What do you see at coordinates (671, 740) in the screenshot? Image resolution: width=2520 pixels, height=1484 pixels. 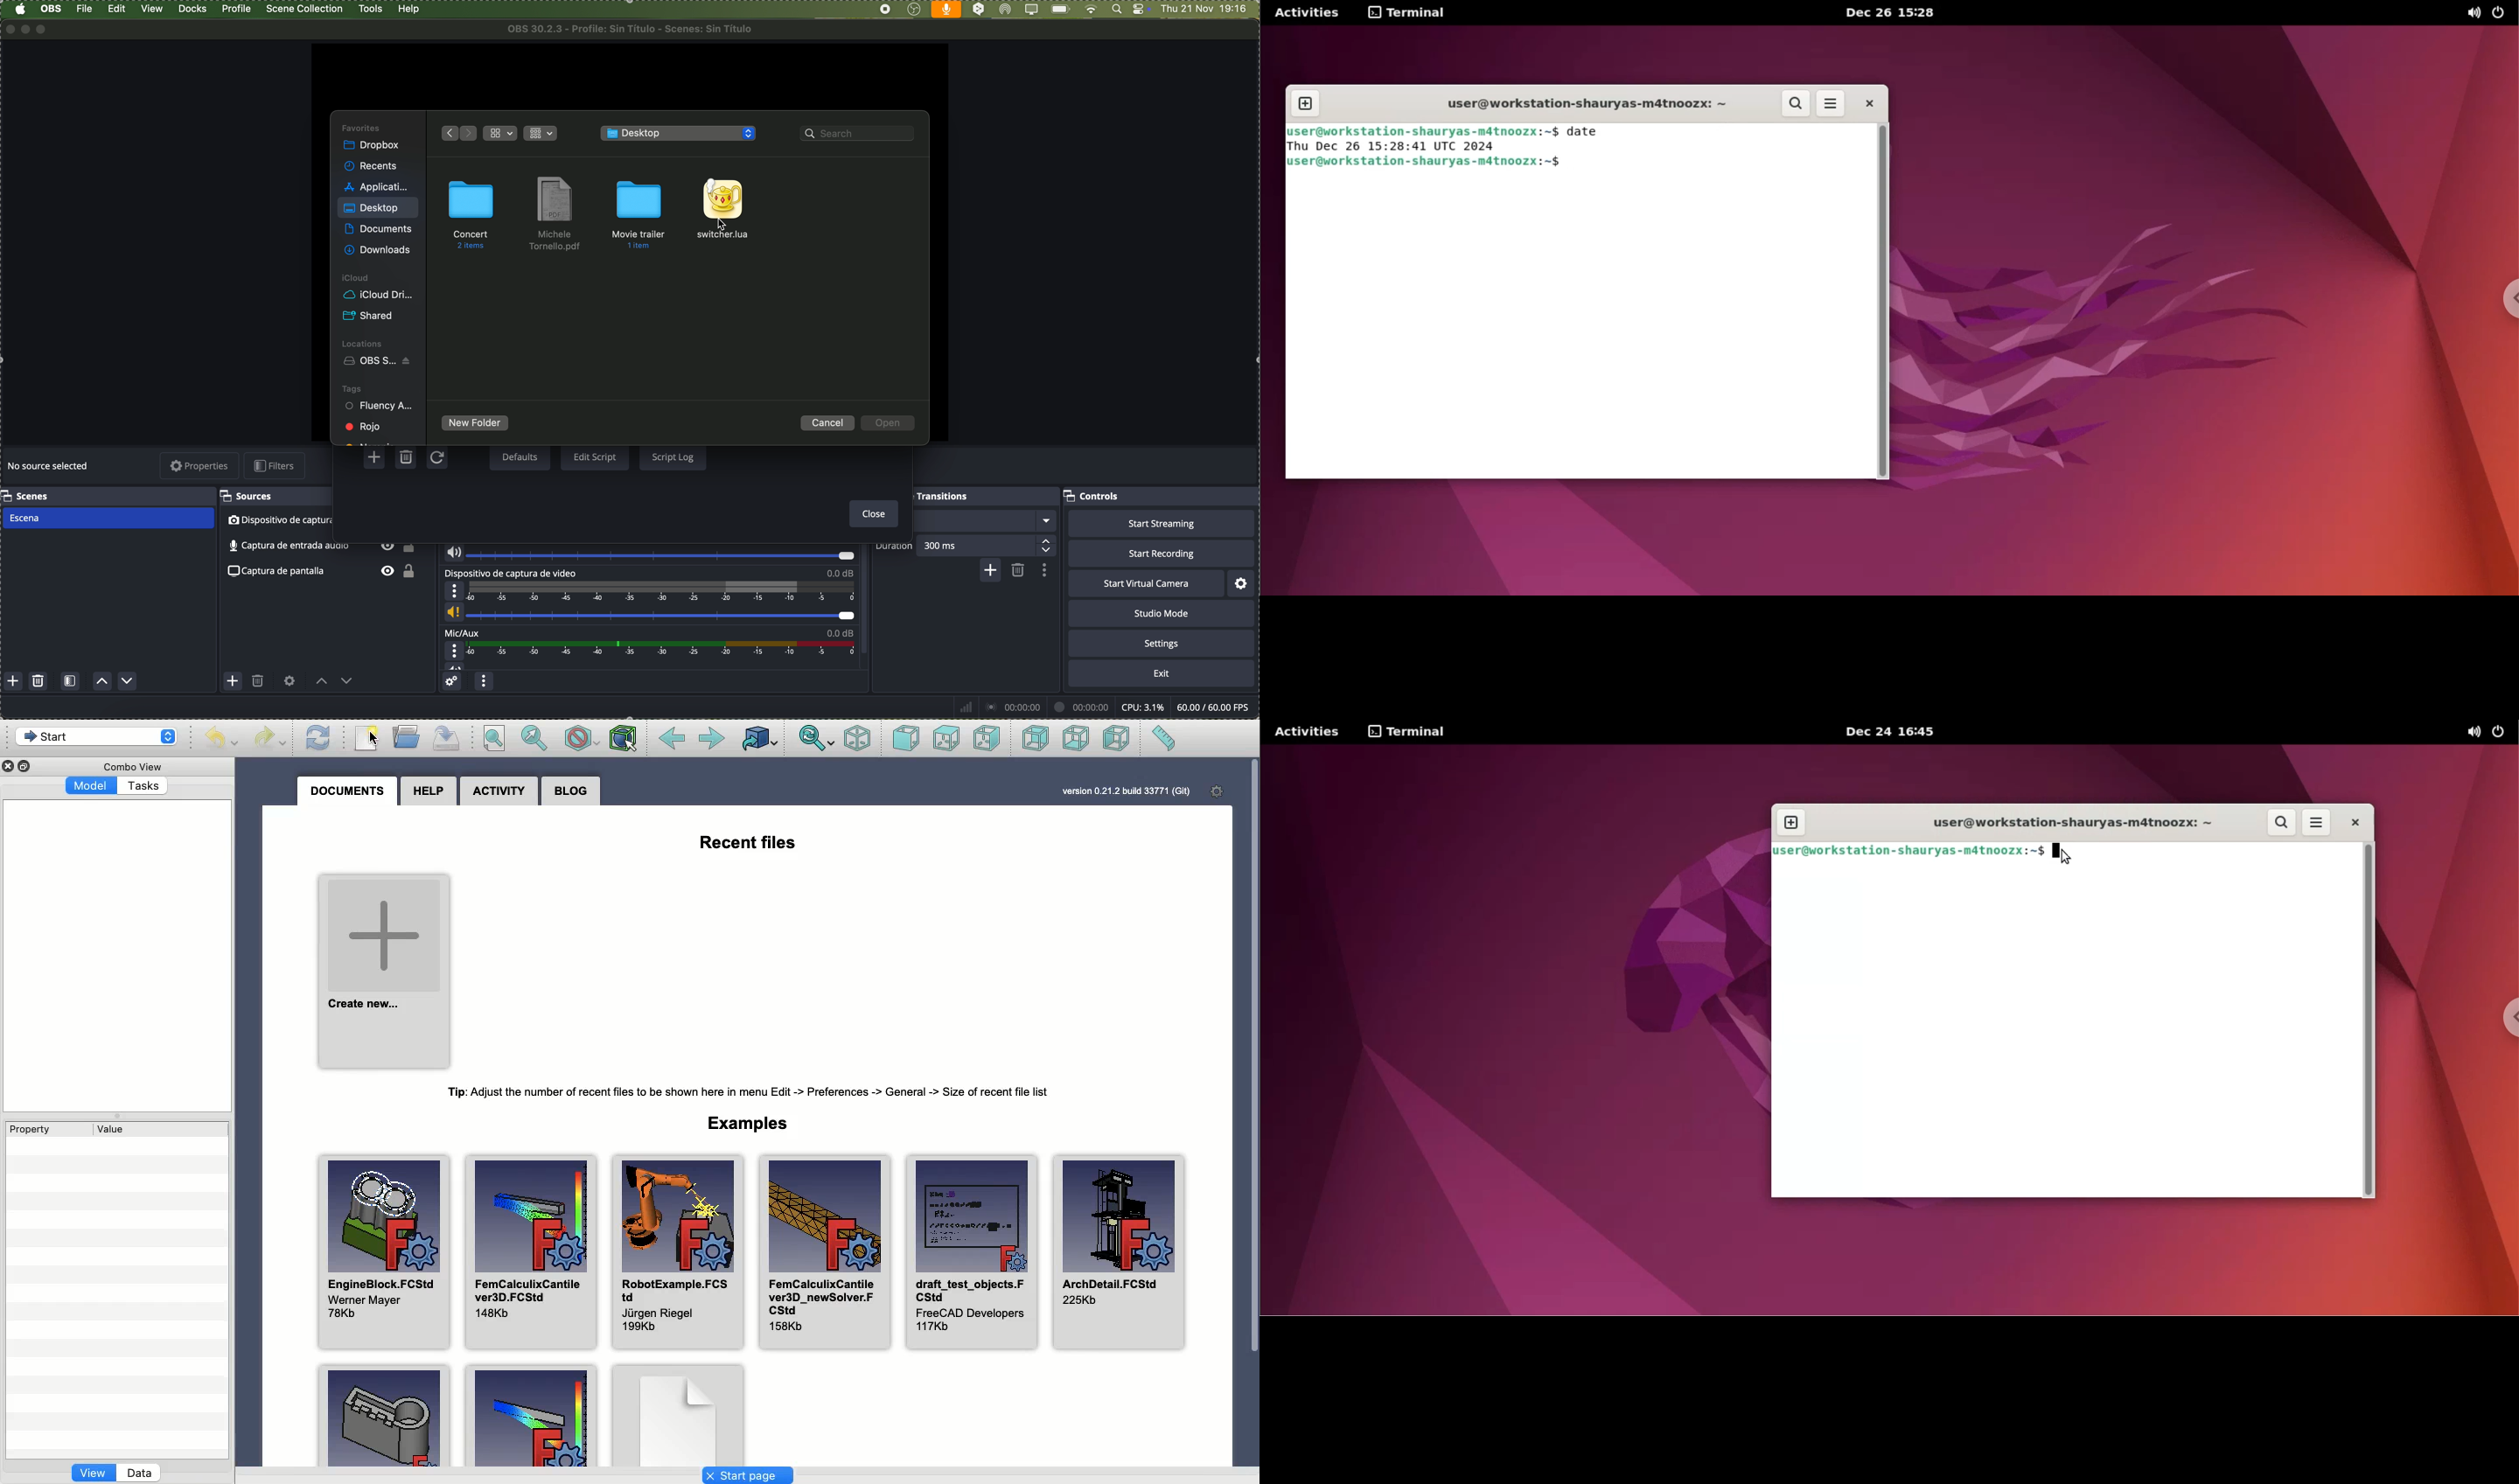 I see `Back` at bounding box center [671, 740].